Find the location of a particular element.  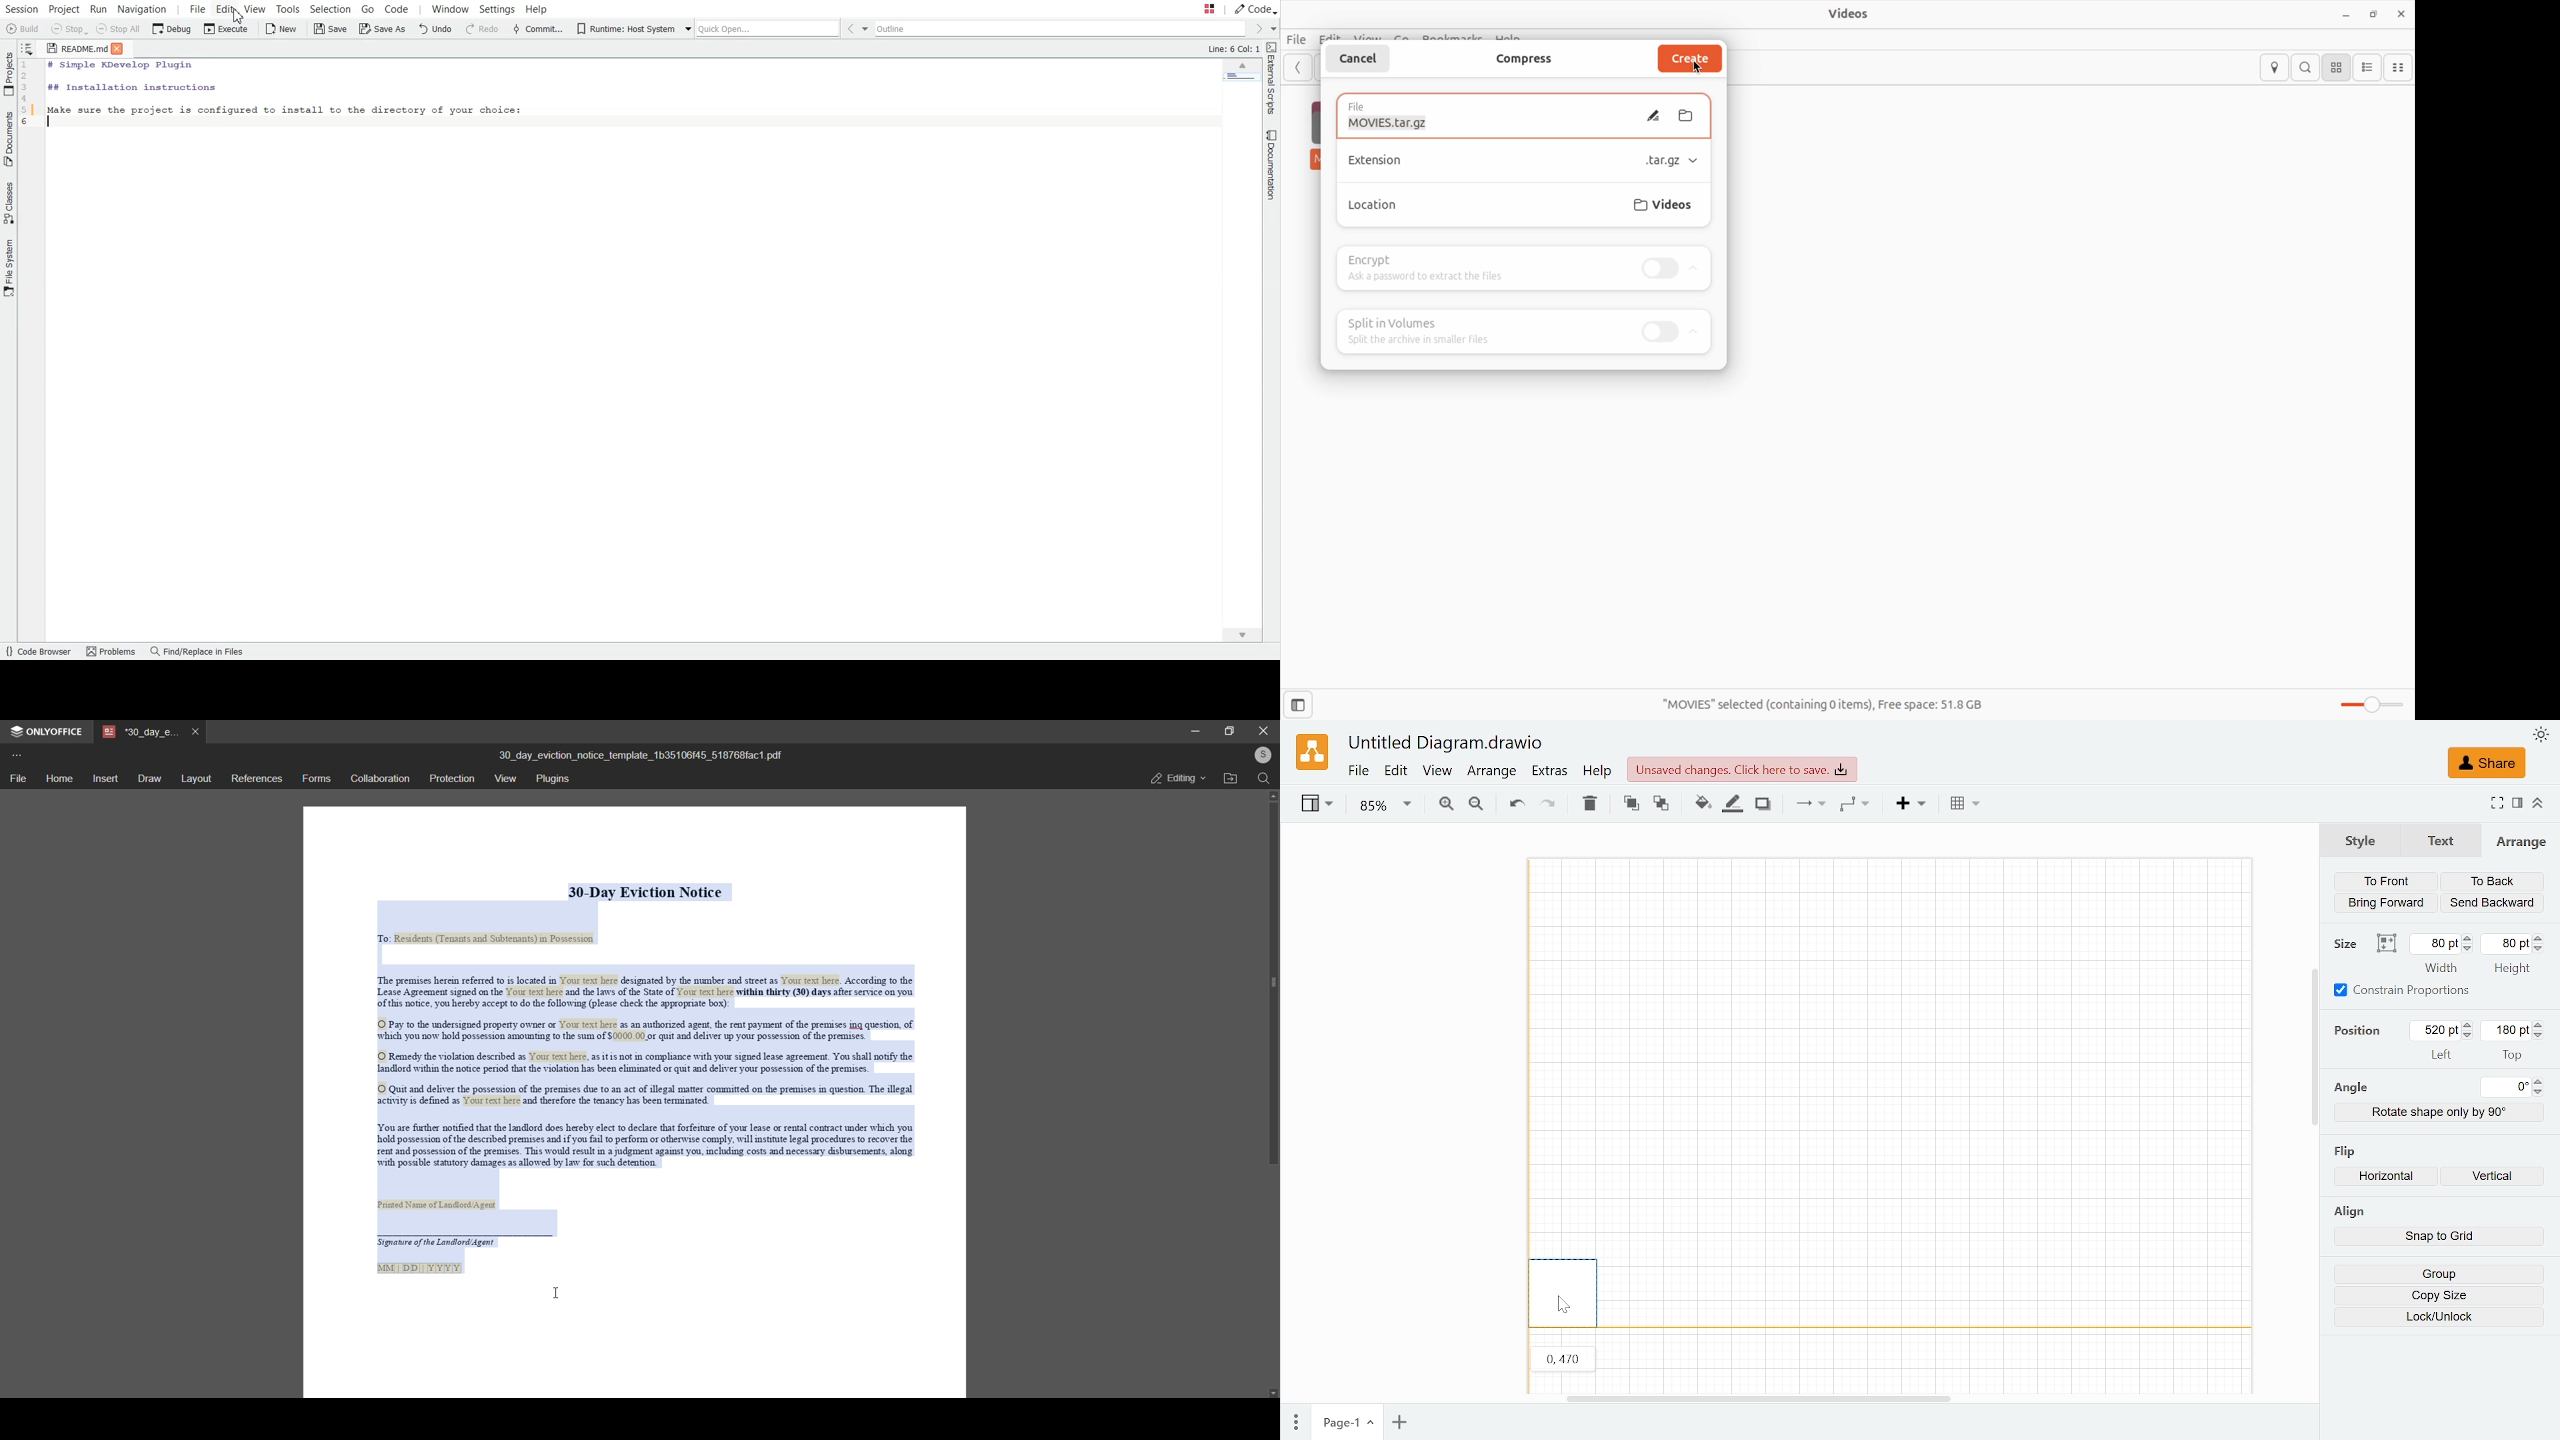

Increase height is located at coordinates (2542, 937).